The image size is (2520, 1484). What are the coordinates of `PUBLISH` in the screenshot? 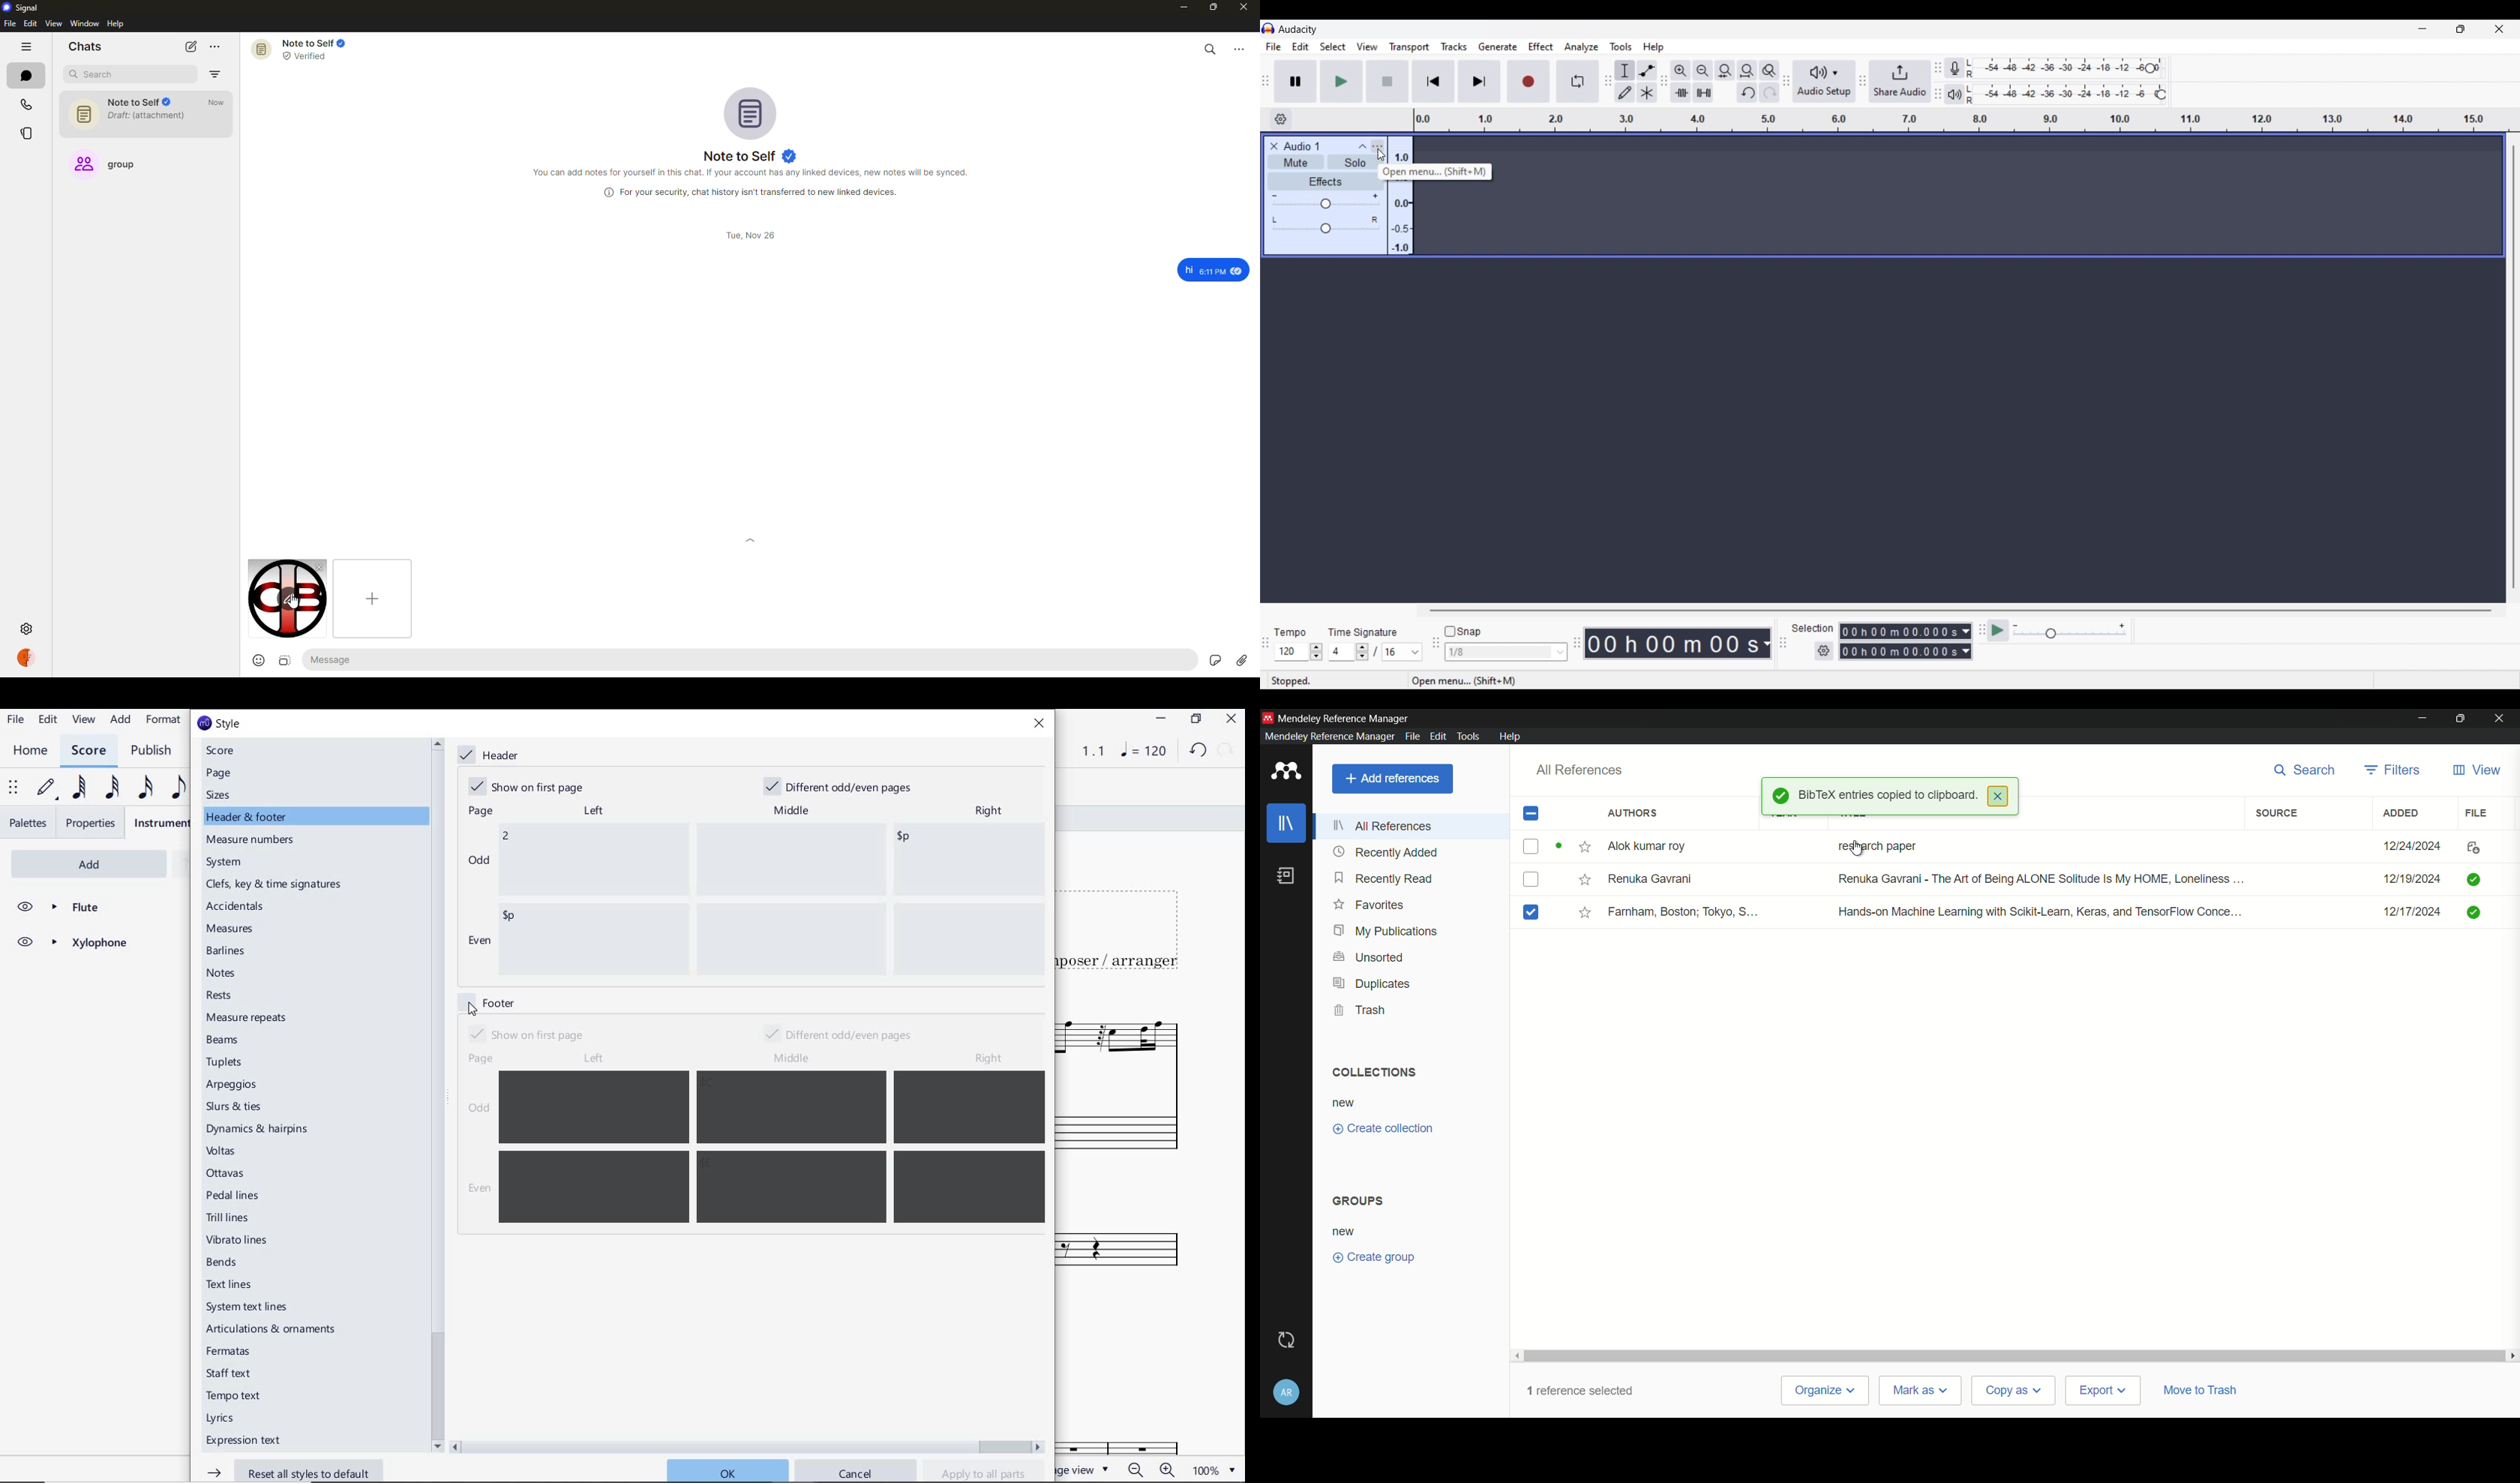 It's located at (155, 751).